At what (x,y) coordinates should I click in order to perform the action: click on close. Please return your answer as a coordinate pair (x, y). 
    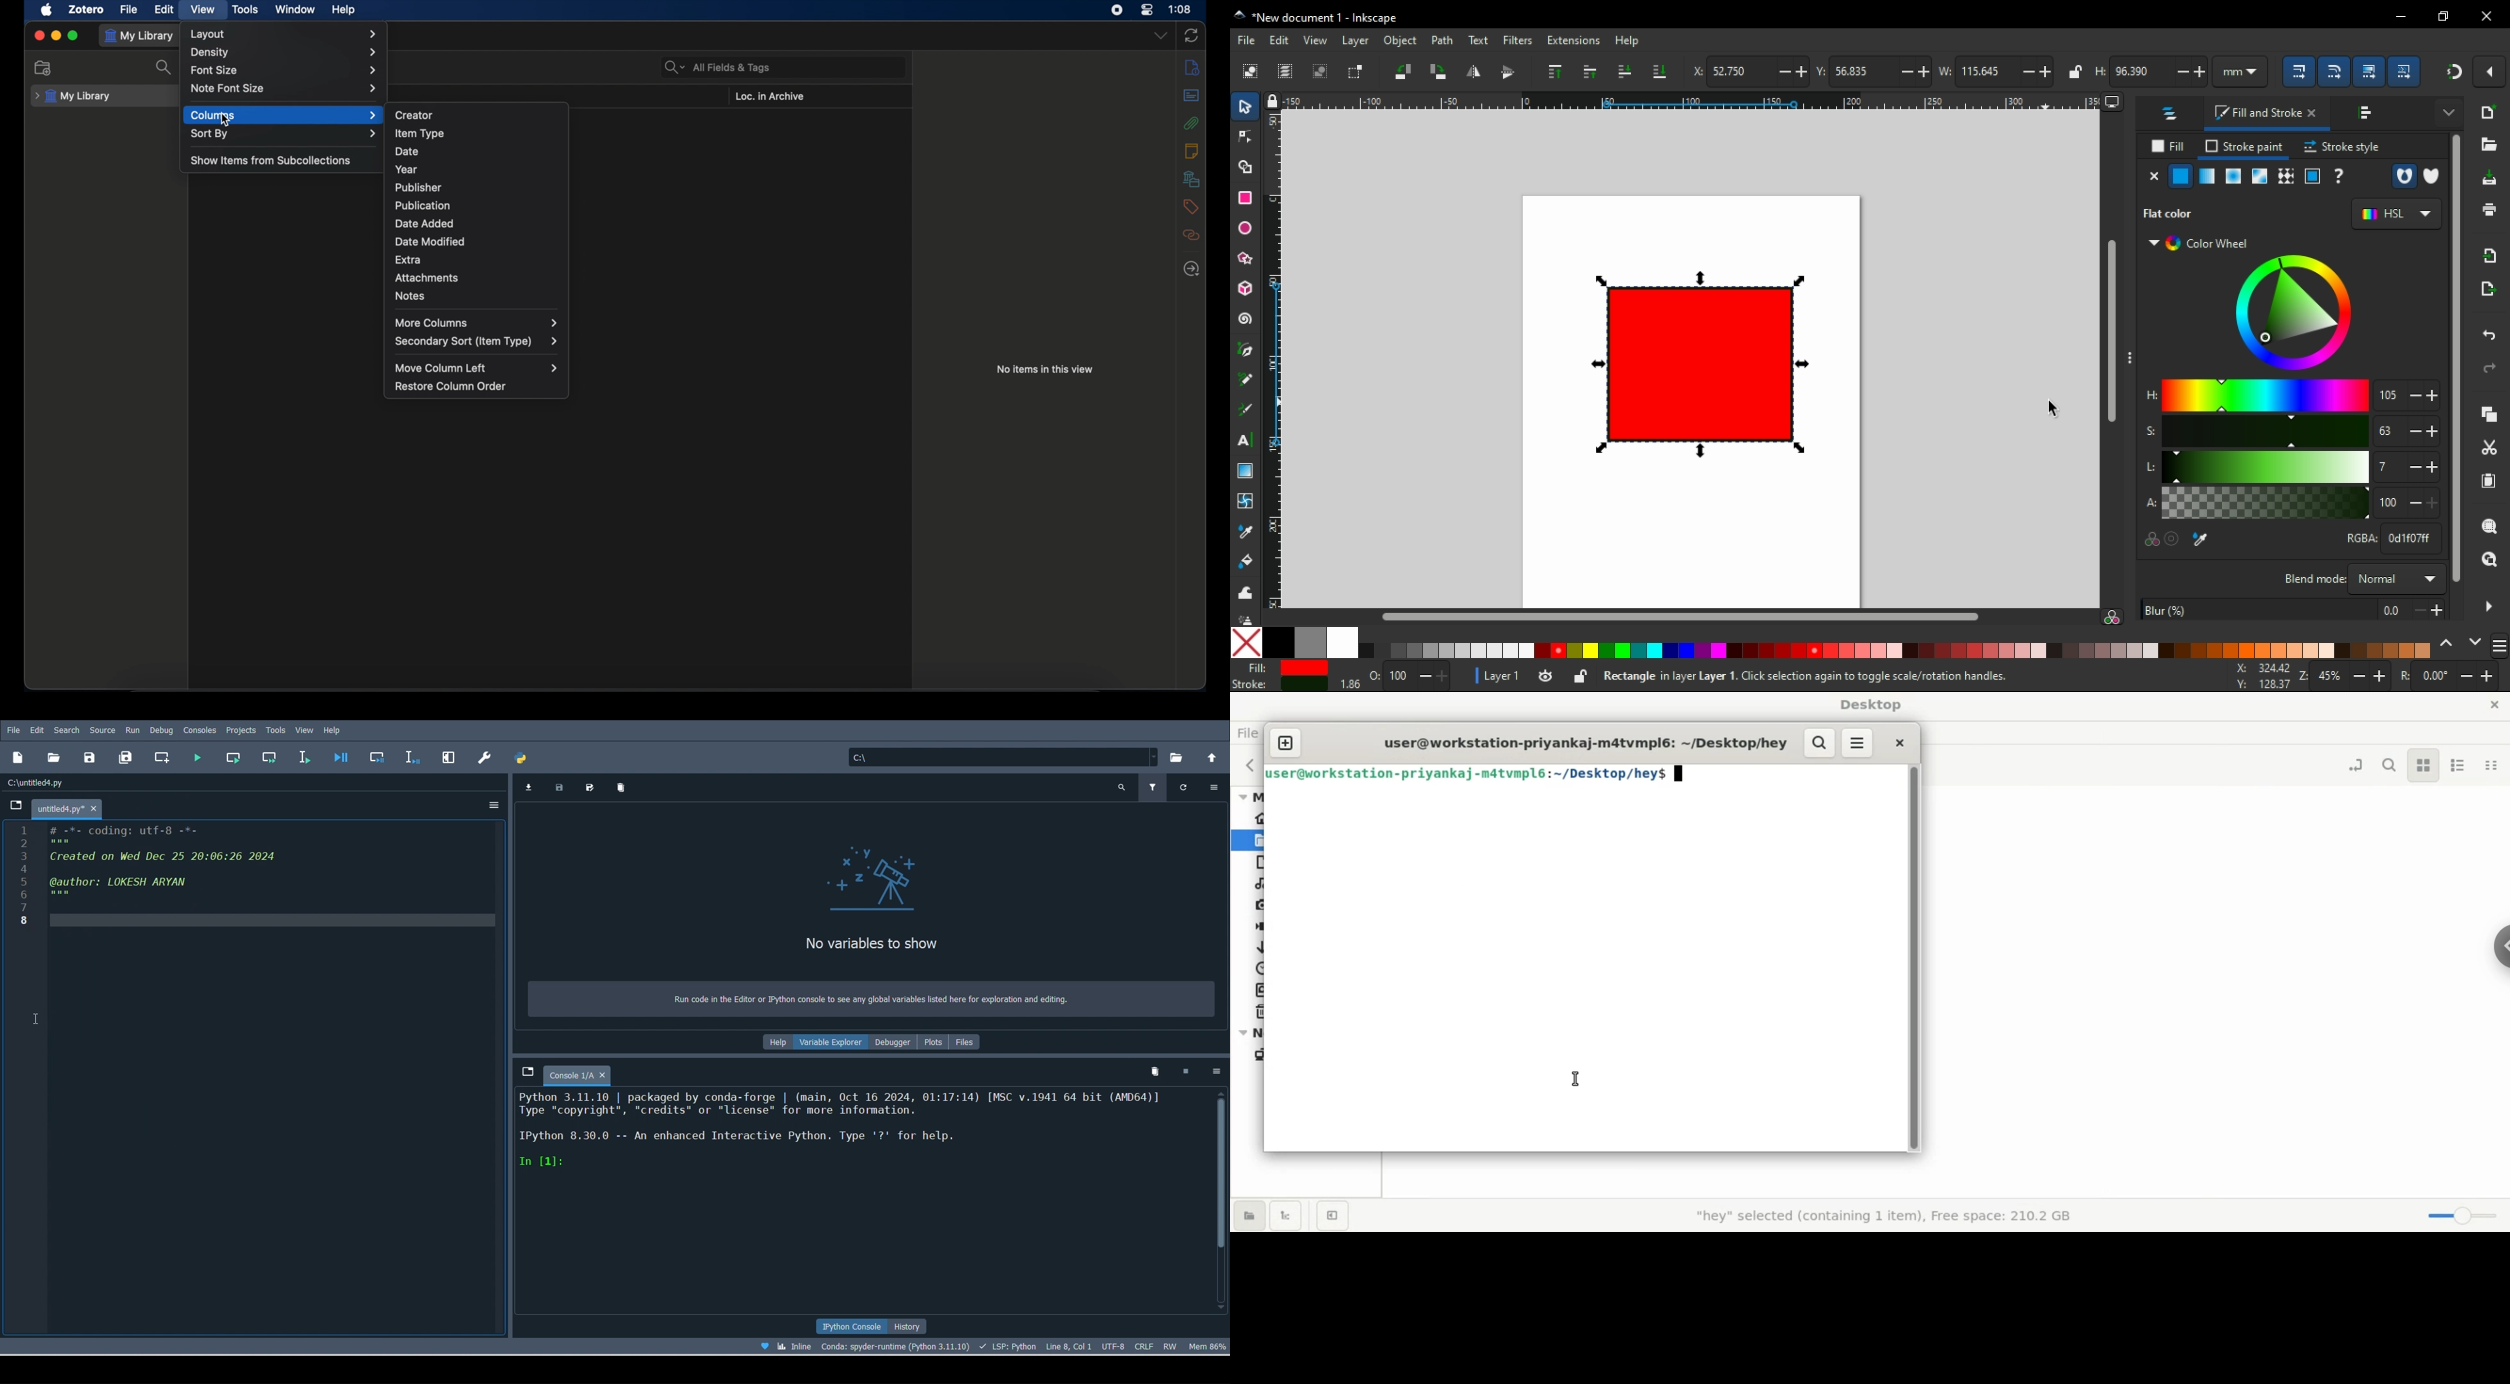
    Looking at the image, I should click on (2491, 703).